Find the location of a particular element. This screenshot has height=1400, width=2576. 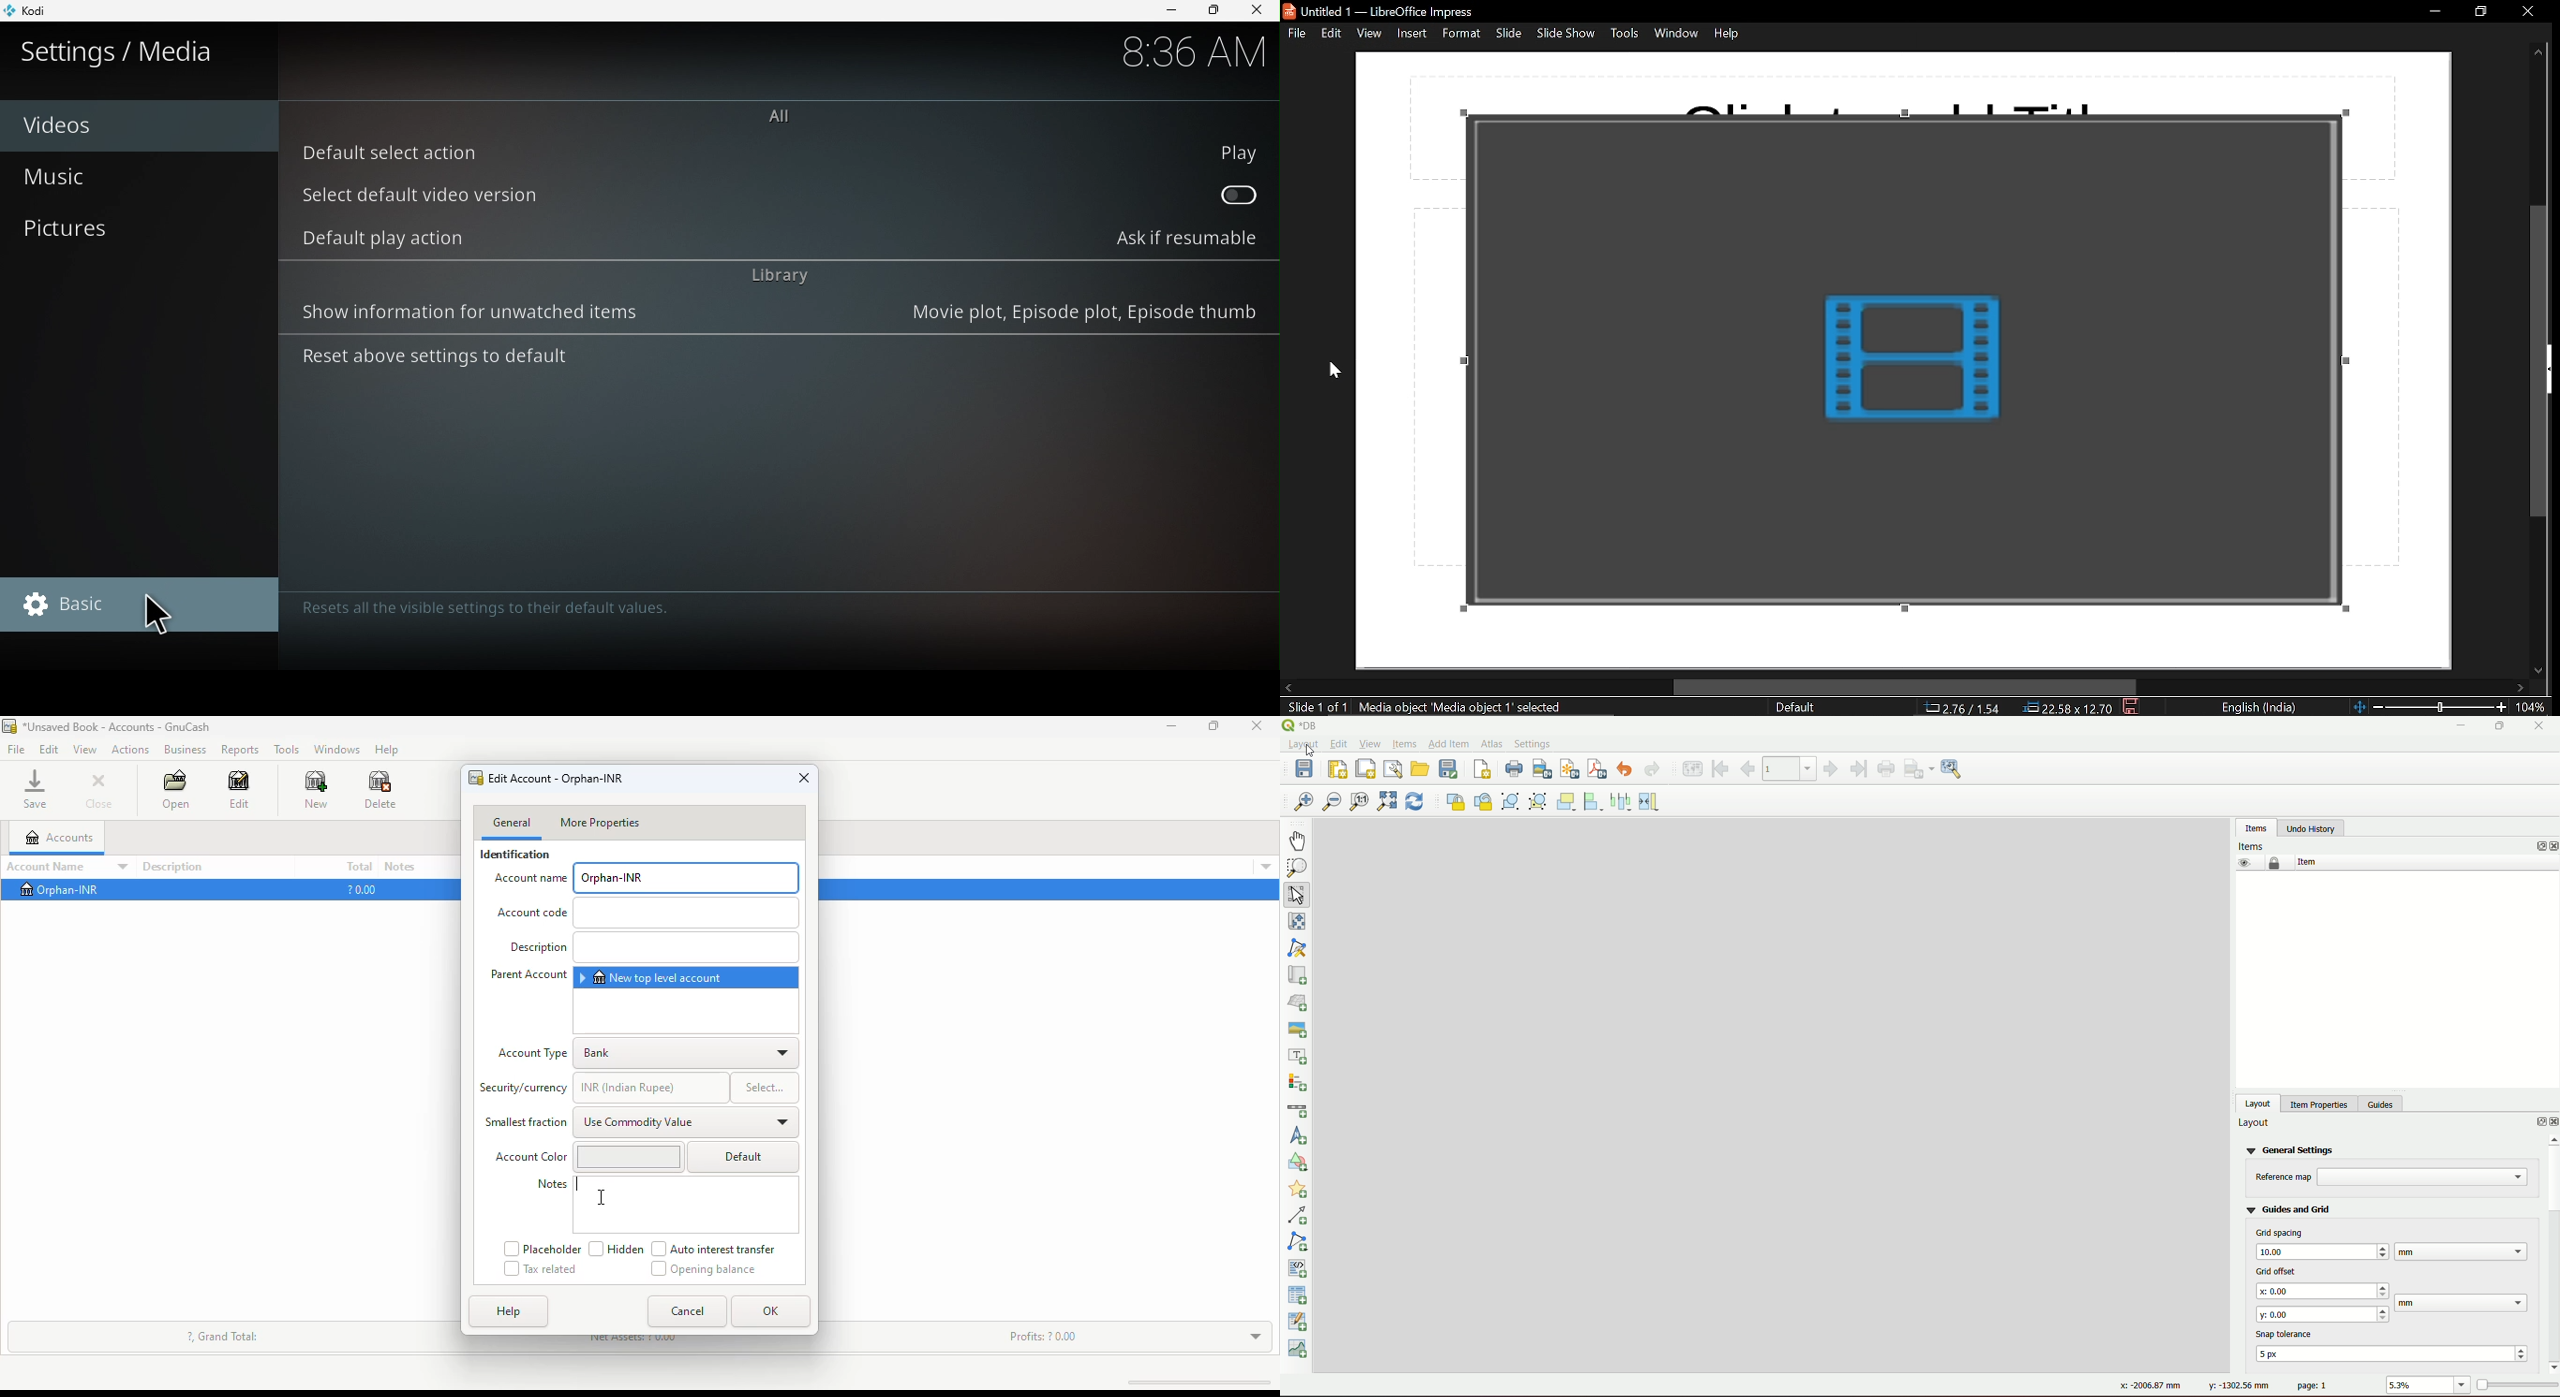

Settings/media is located at coordinates (139, 51).